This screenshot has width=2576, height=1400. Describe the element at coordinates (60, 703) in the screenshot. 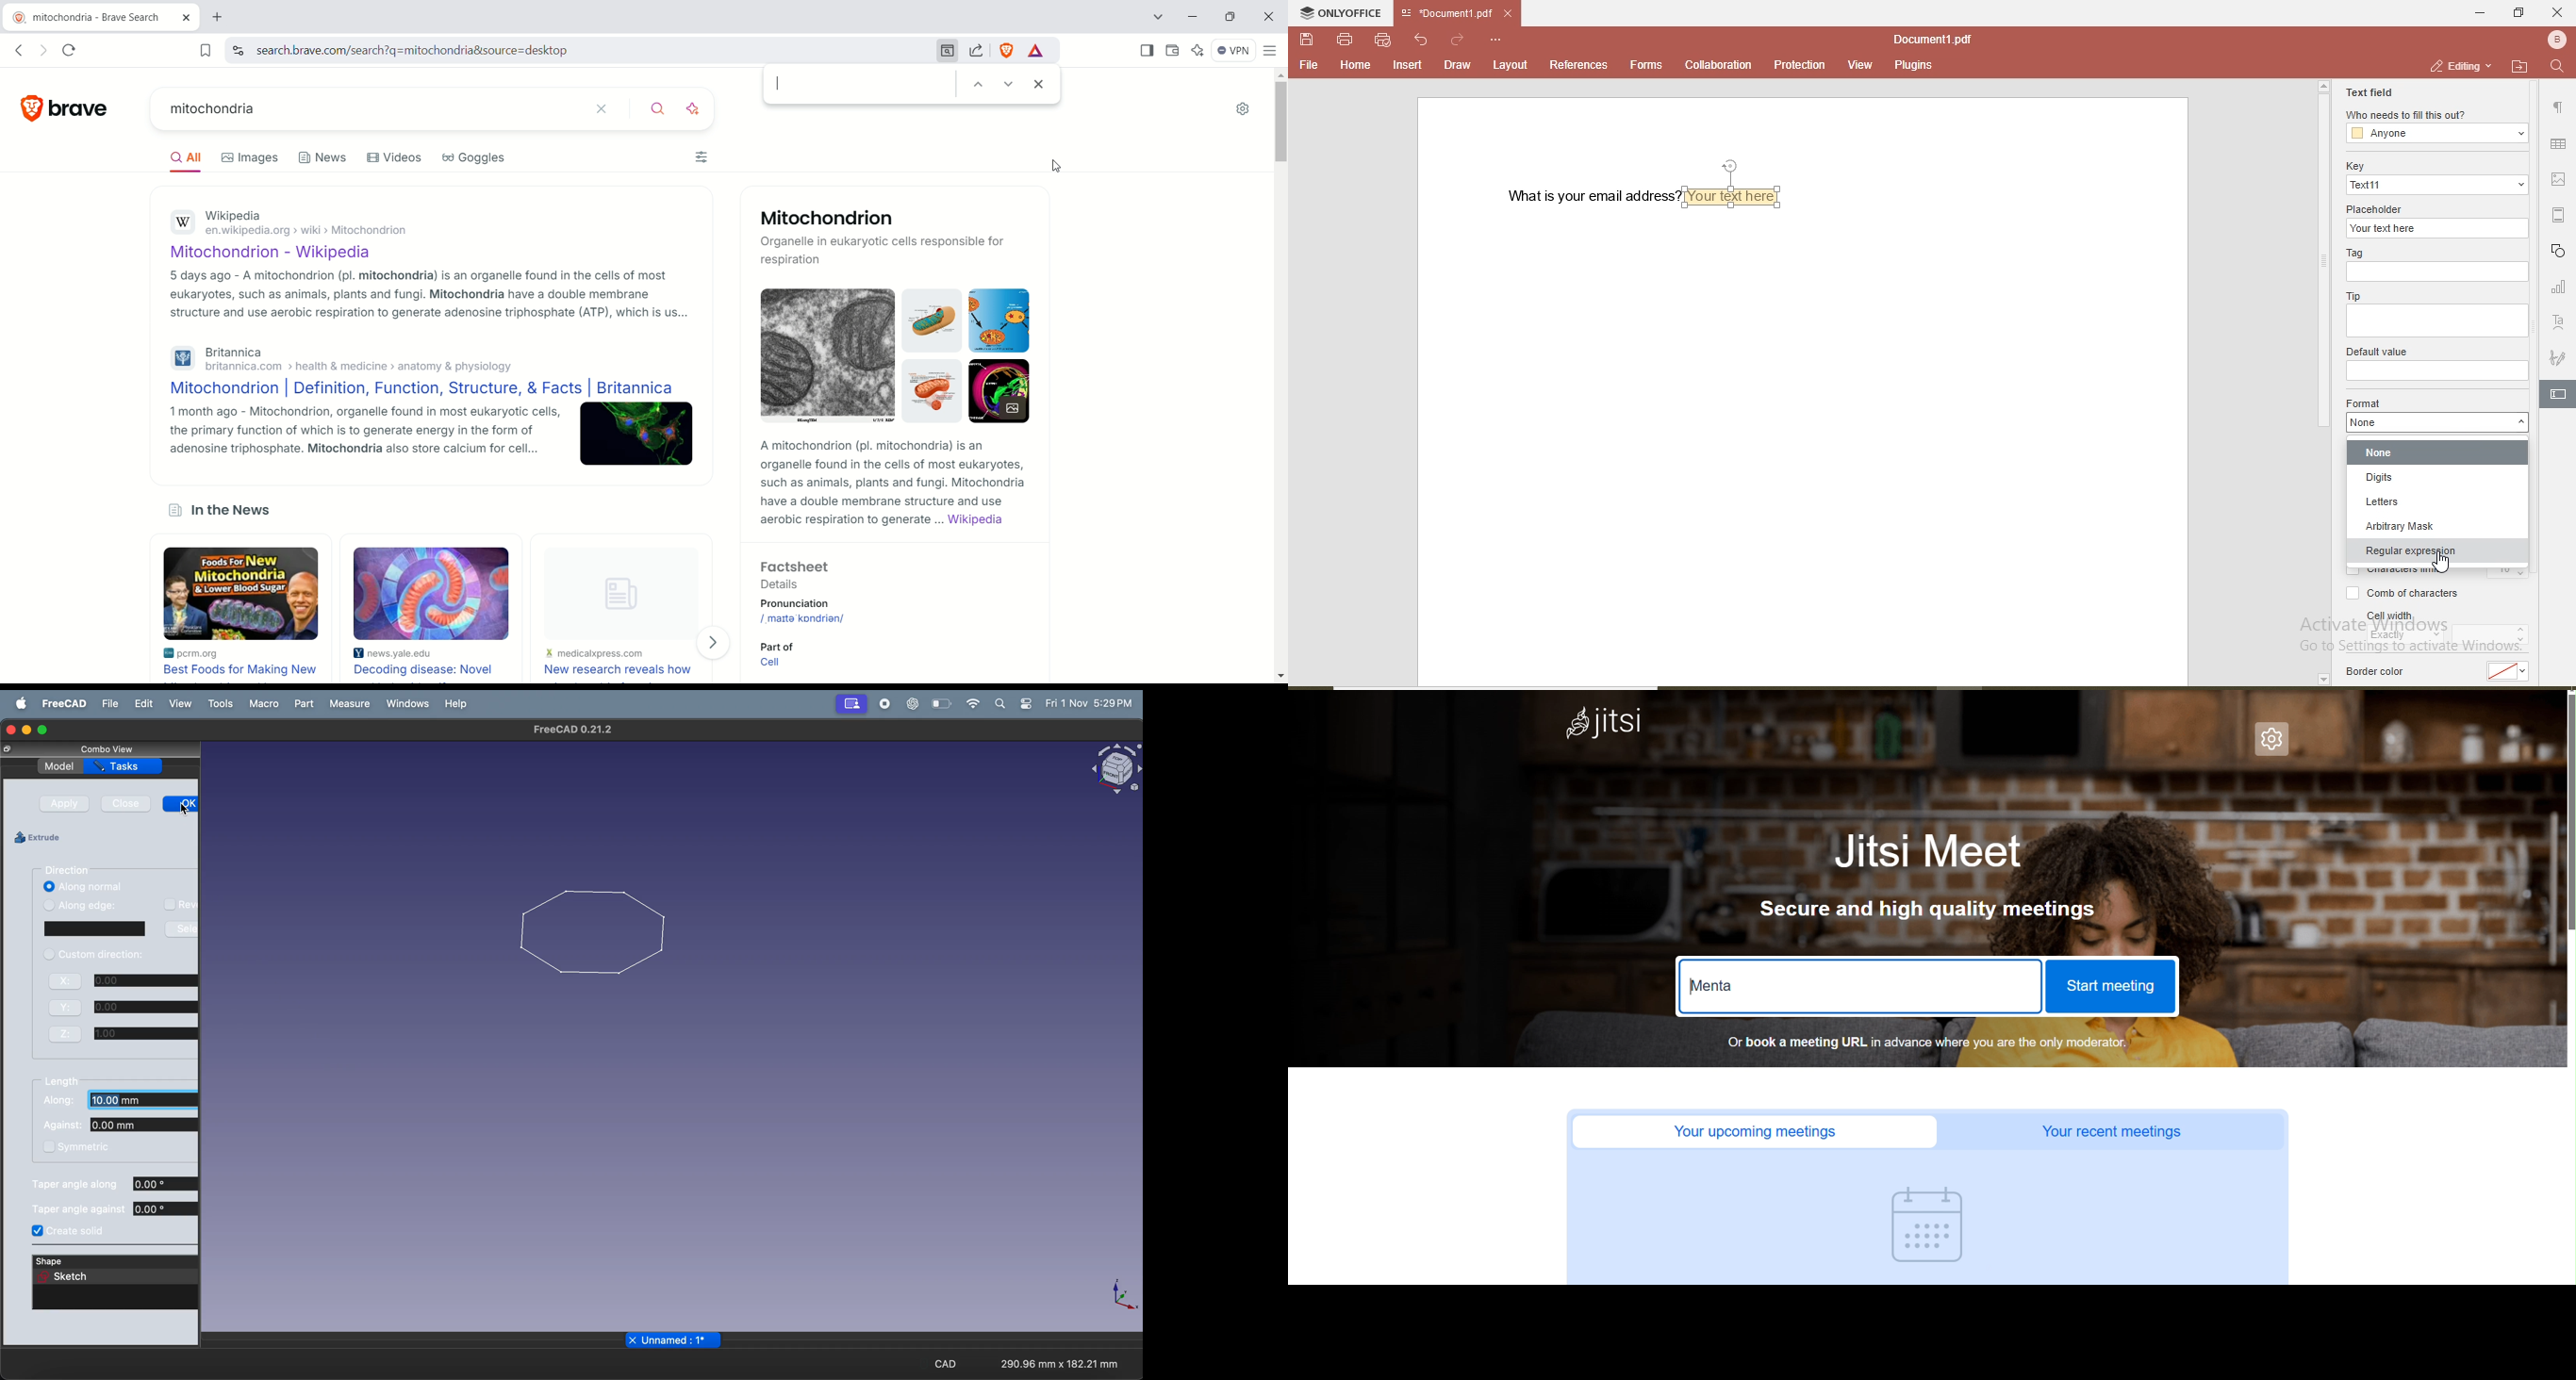

I see `free CAD` at that location.